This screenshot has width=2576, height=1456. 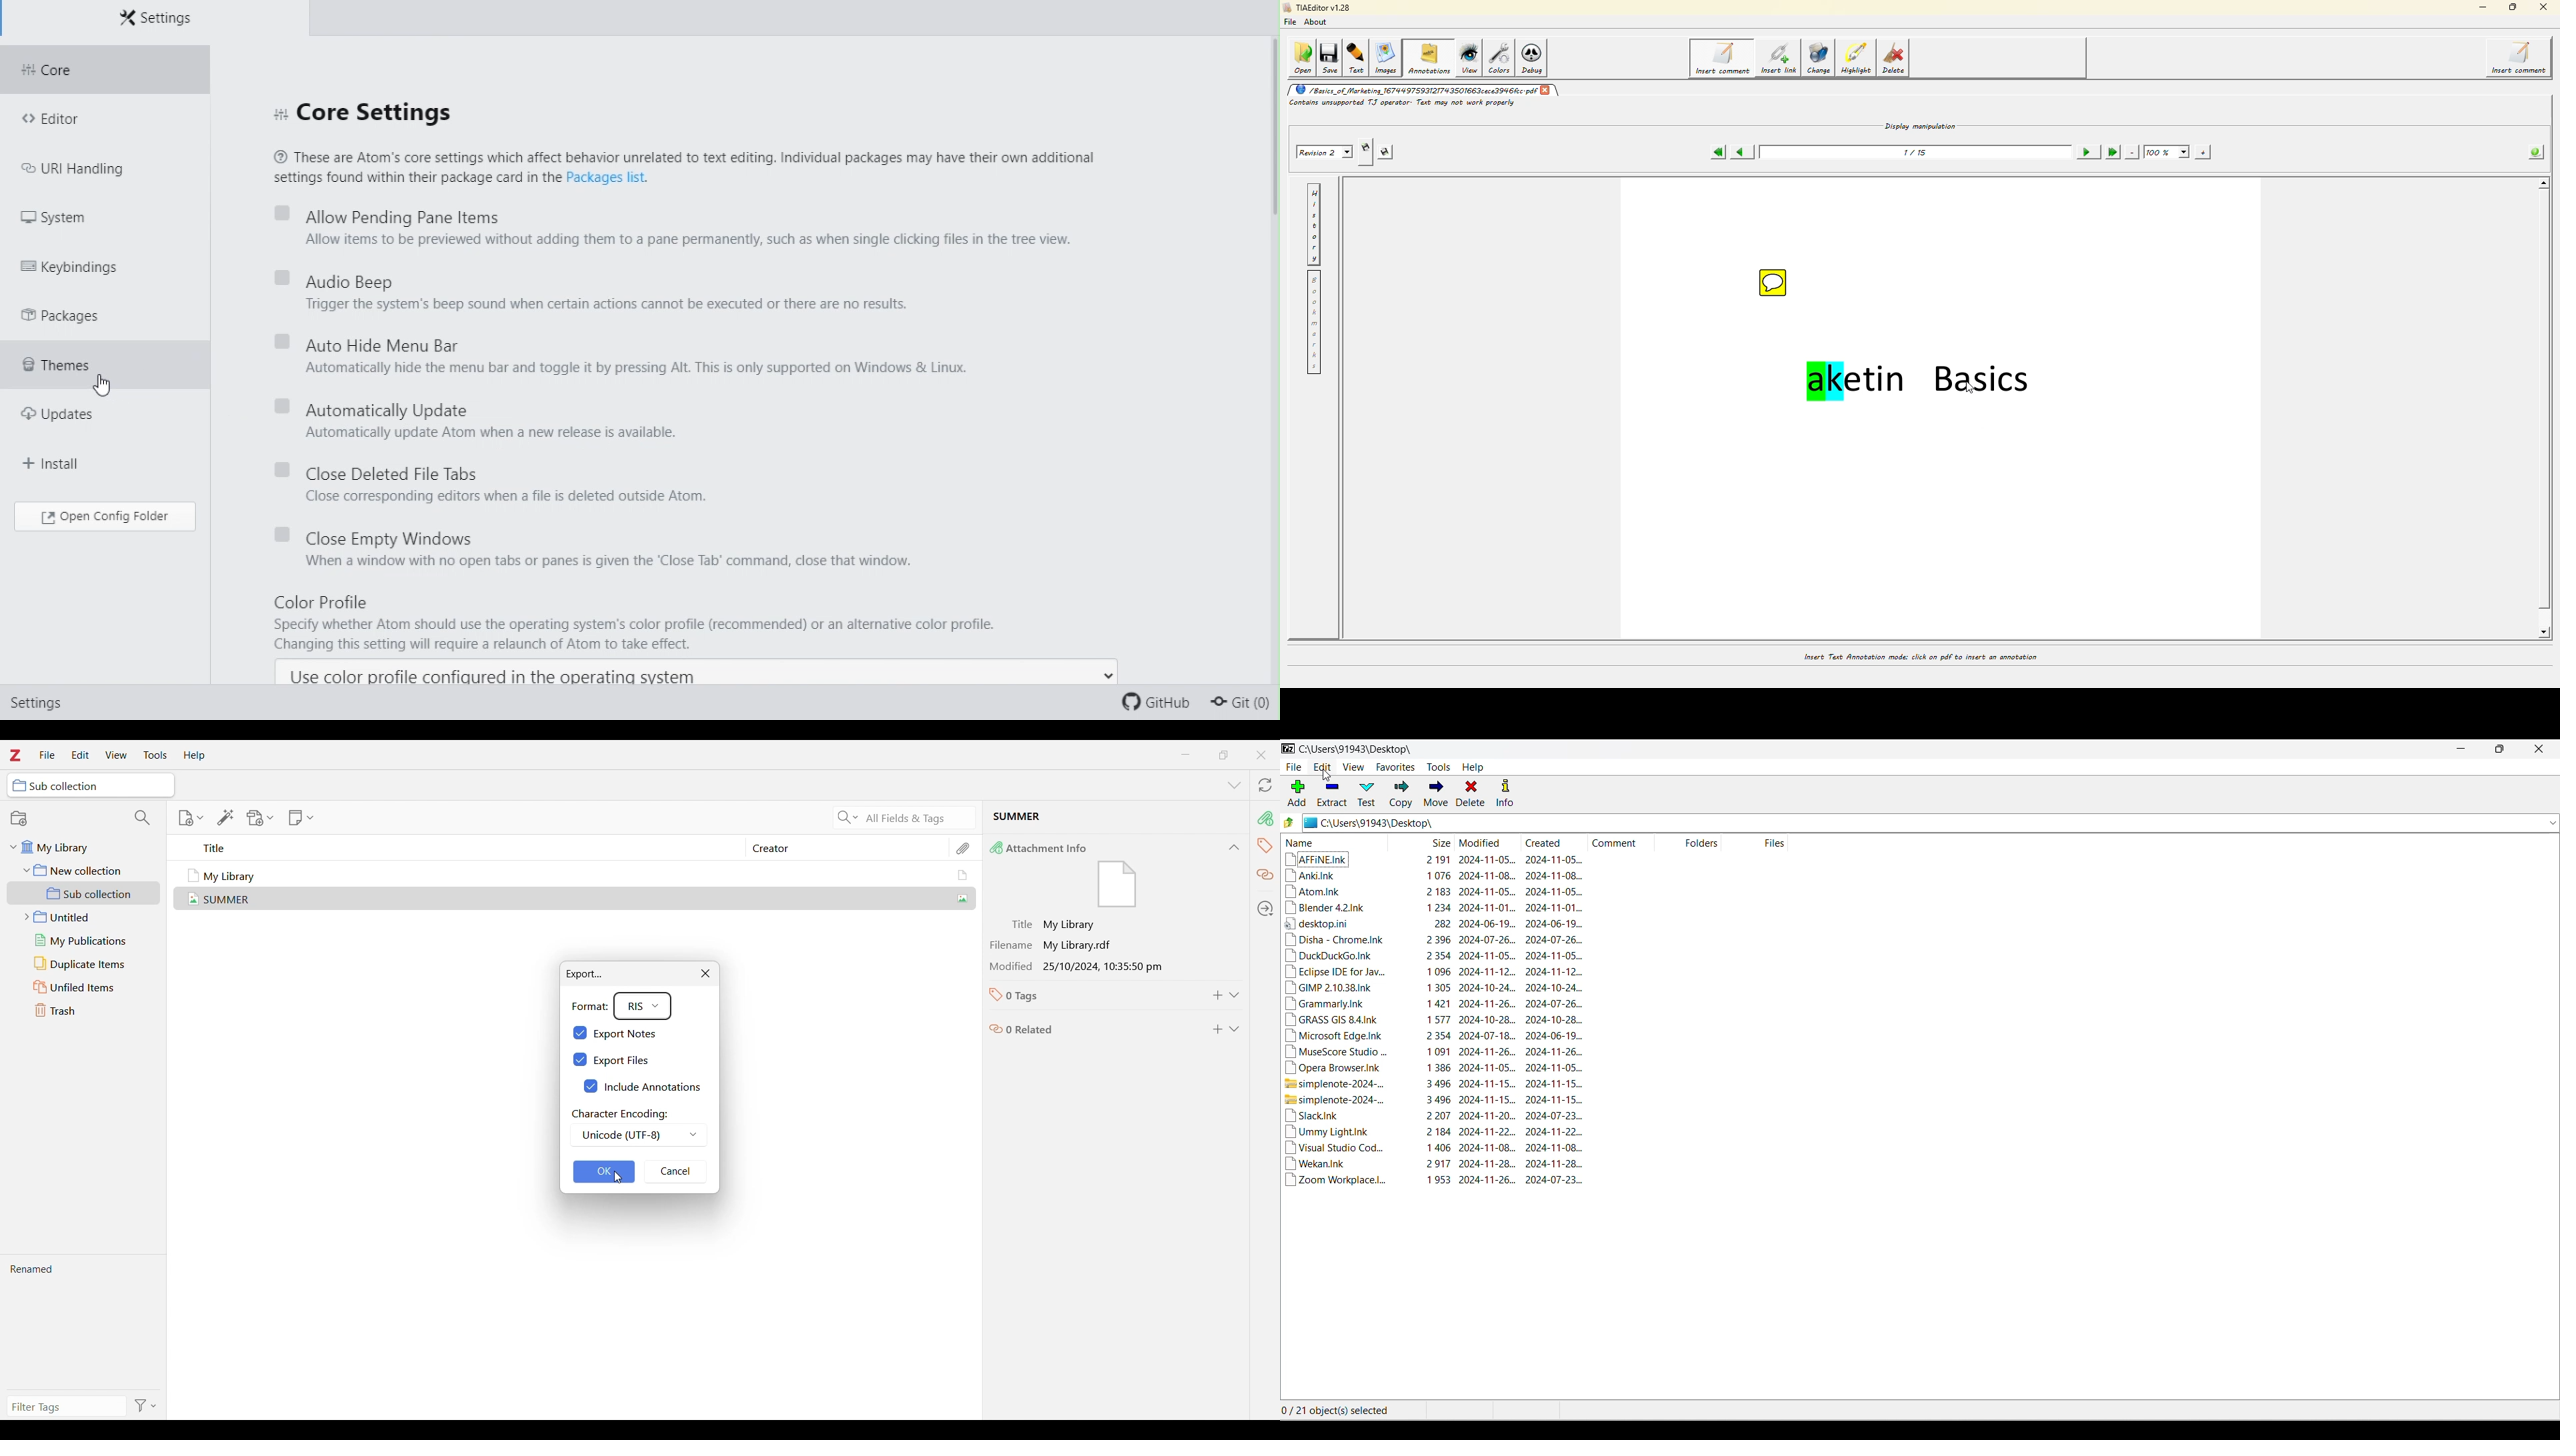 What do you see at coordinates (496, 433) in the screenshot?
I see `Automatically update Atom when a new release is available.` at bounding box center [496, 433].